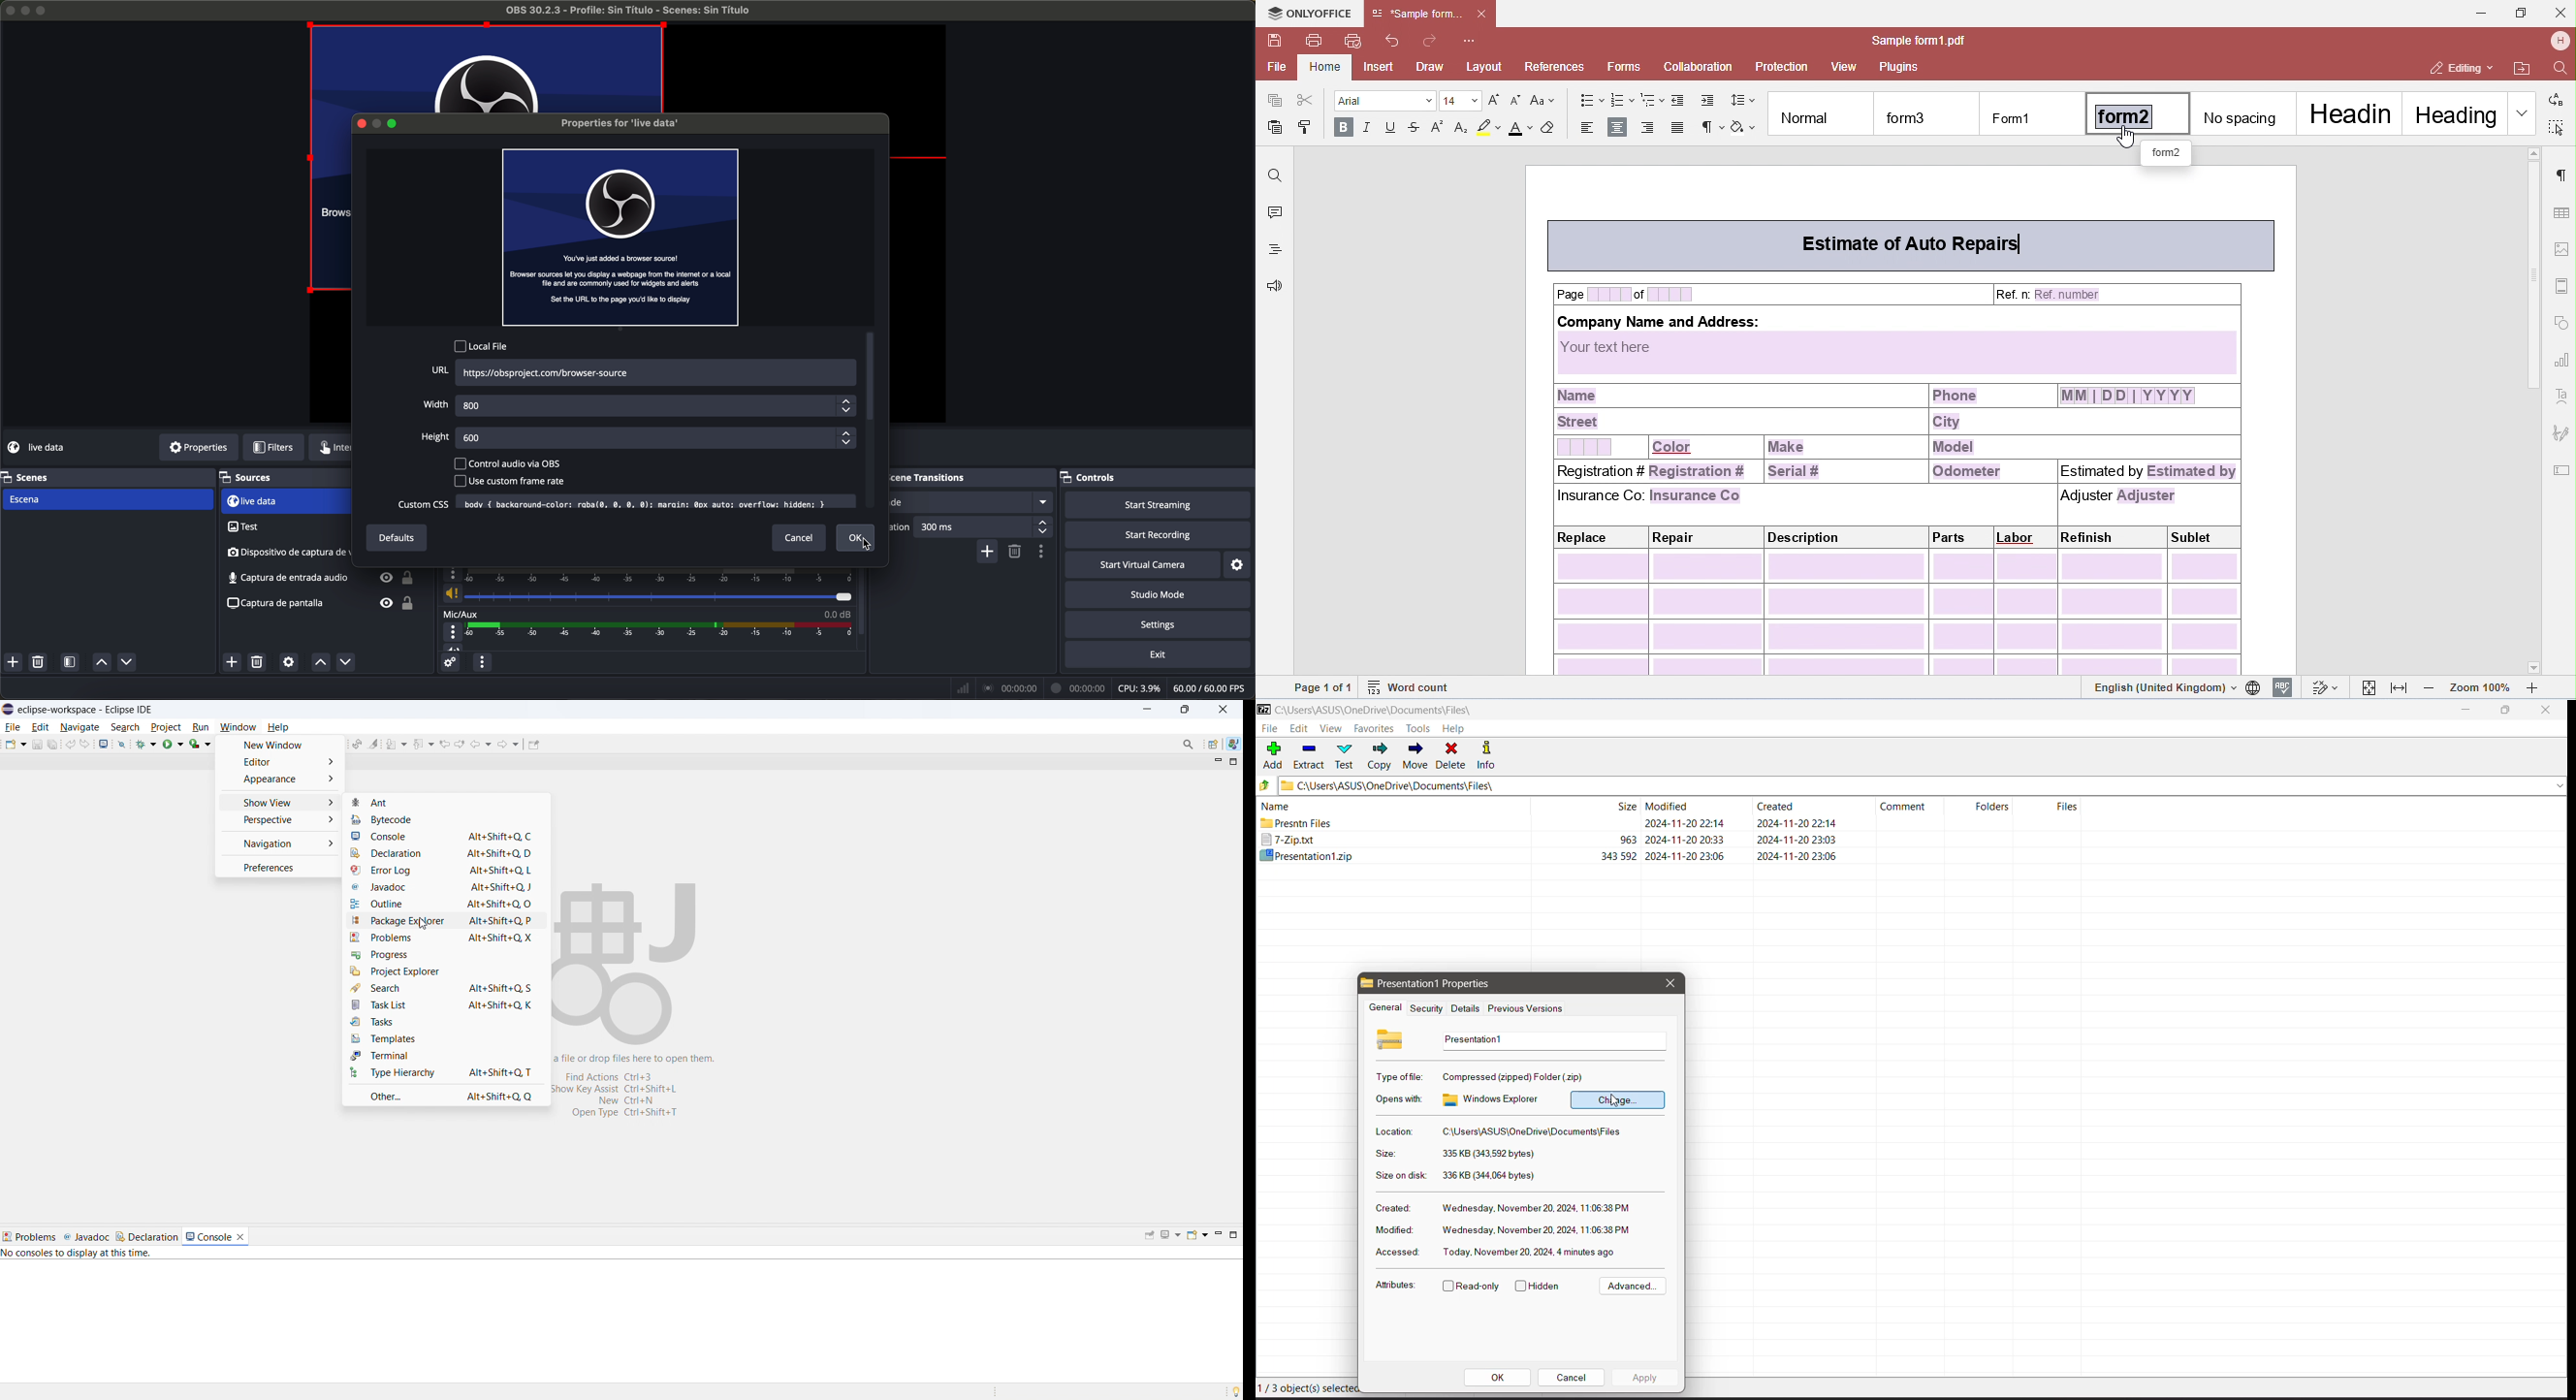 The height and width of the screenshot is (1400, 2576). What do you see at coordinates (109, 499) in the screenshot?
I see `scene` at bounding box center [109, 499].